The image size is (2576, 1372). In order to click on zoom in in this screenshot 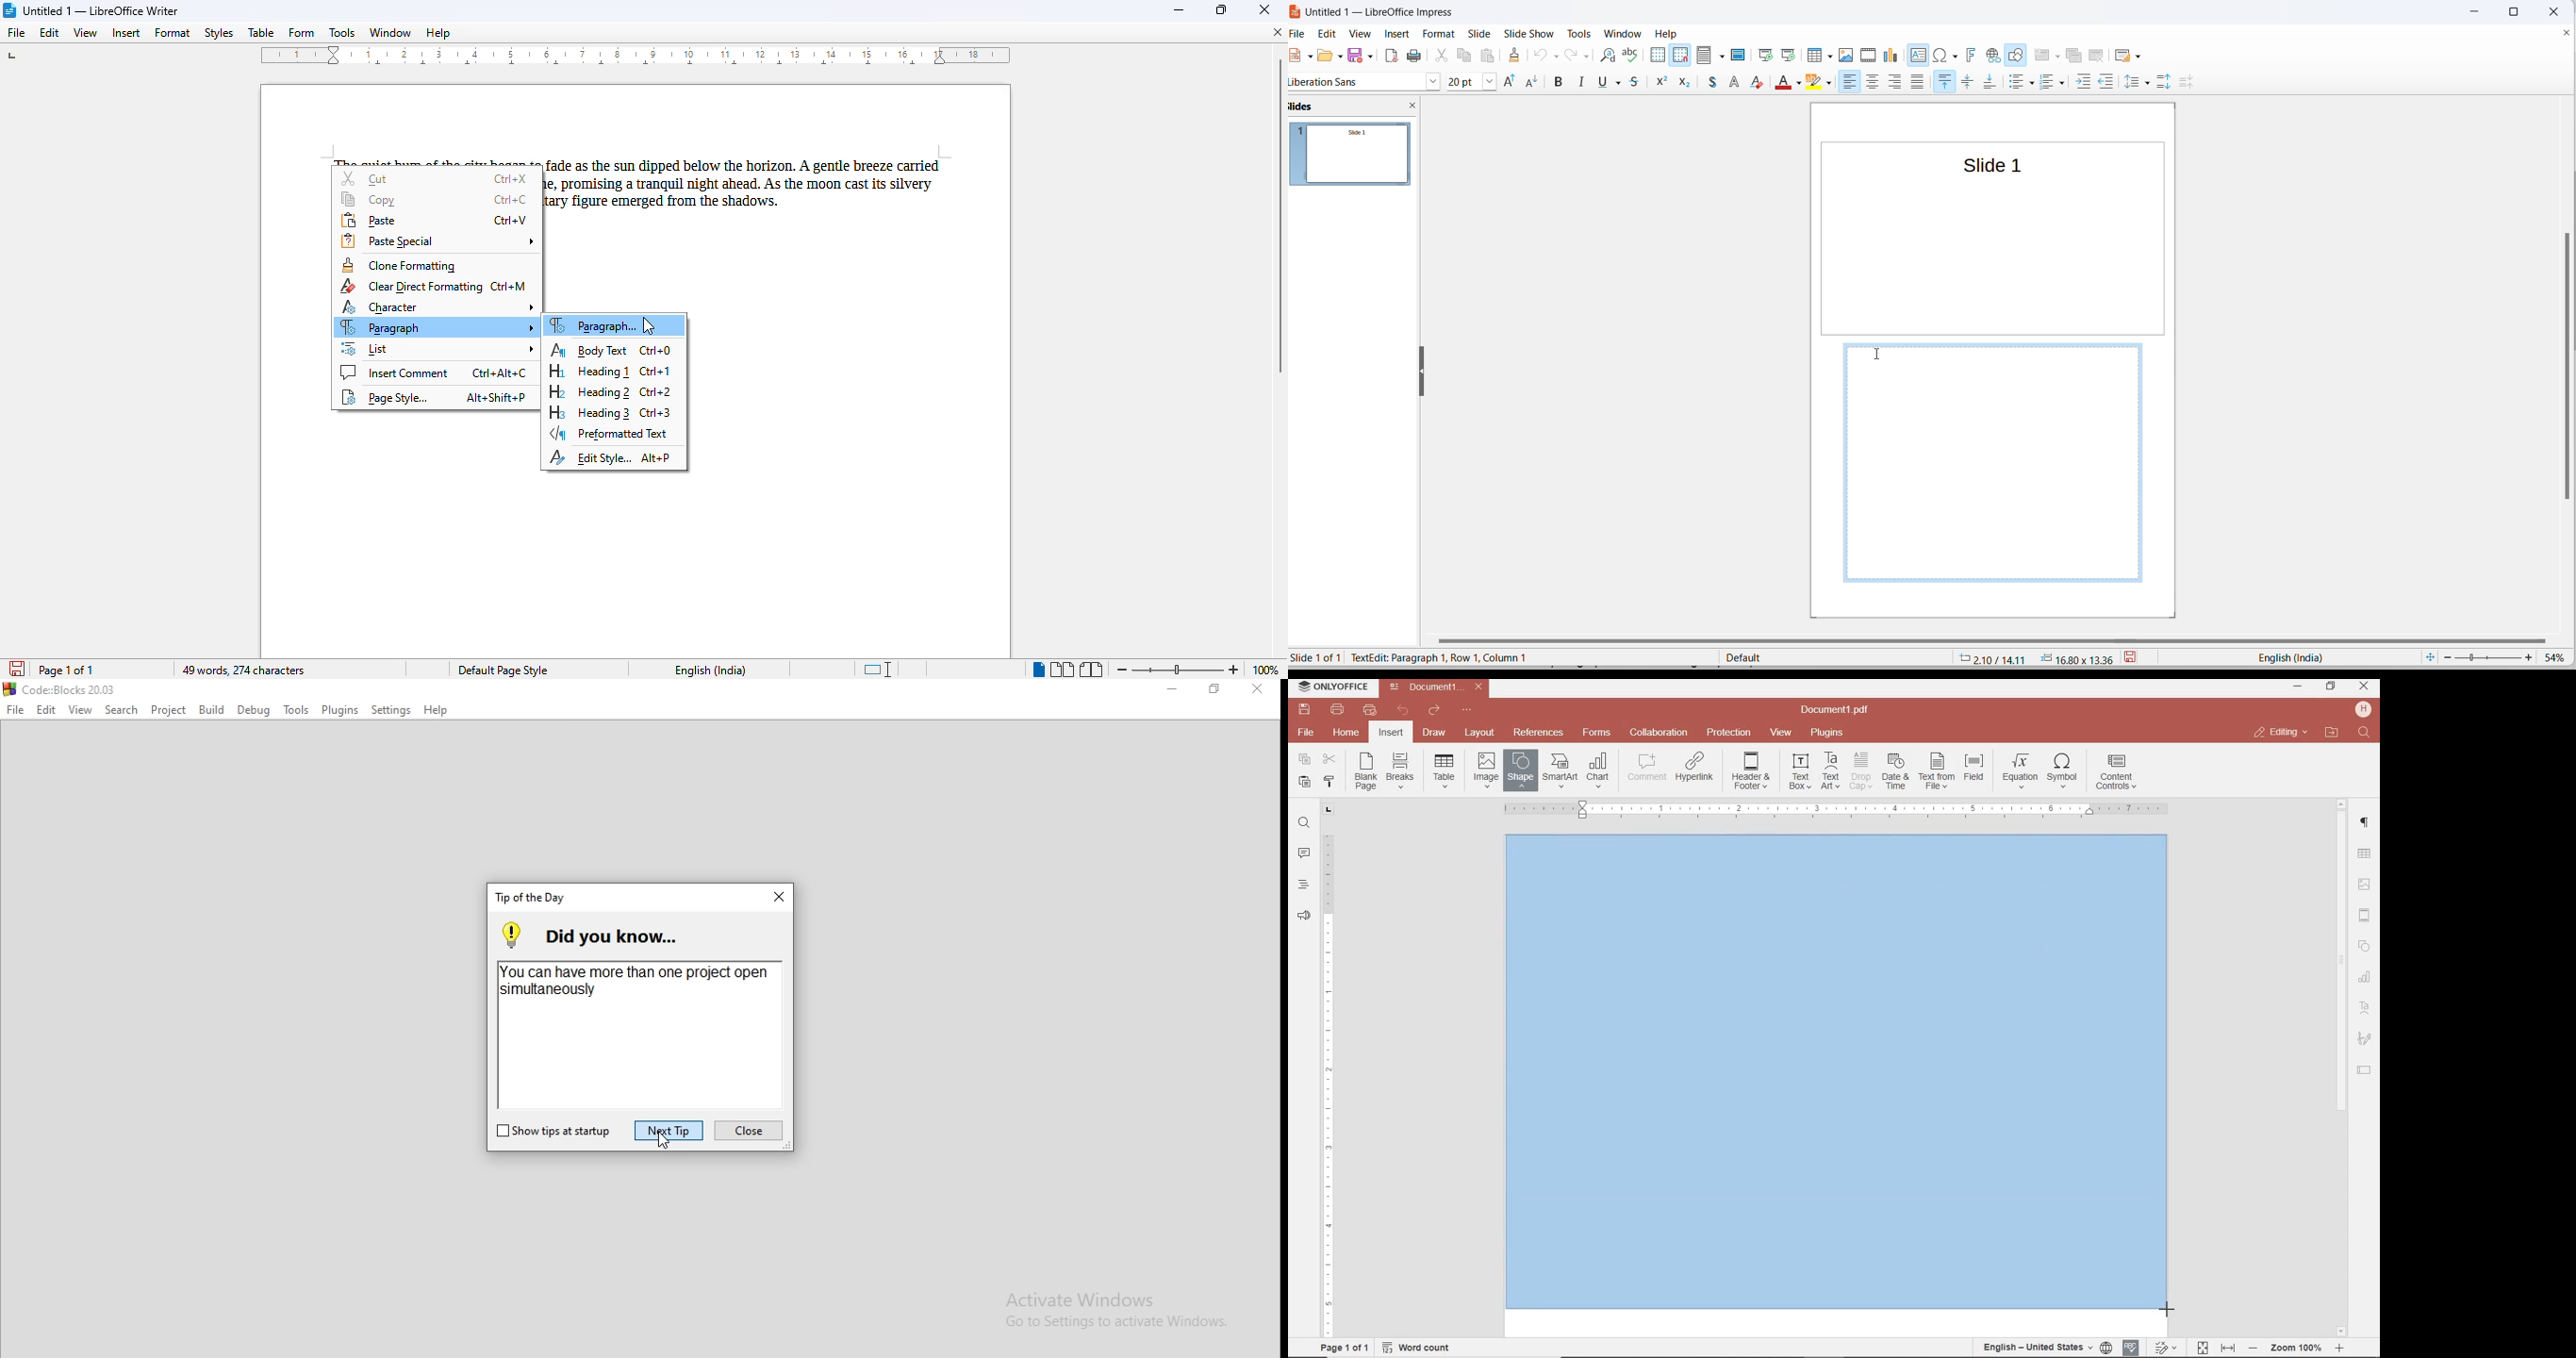, I will do `click(1233, 670)`.